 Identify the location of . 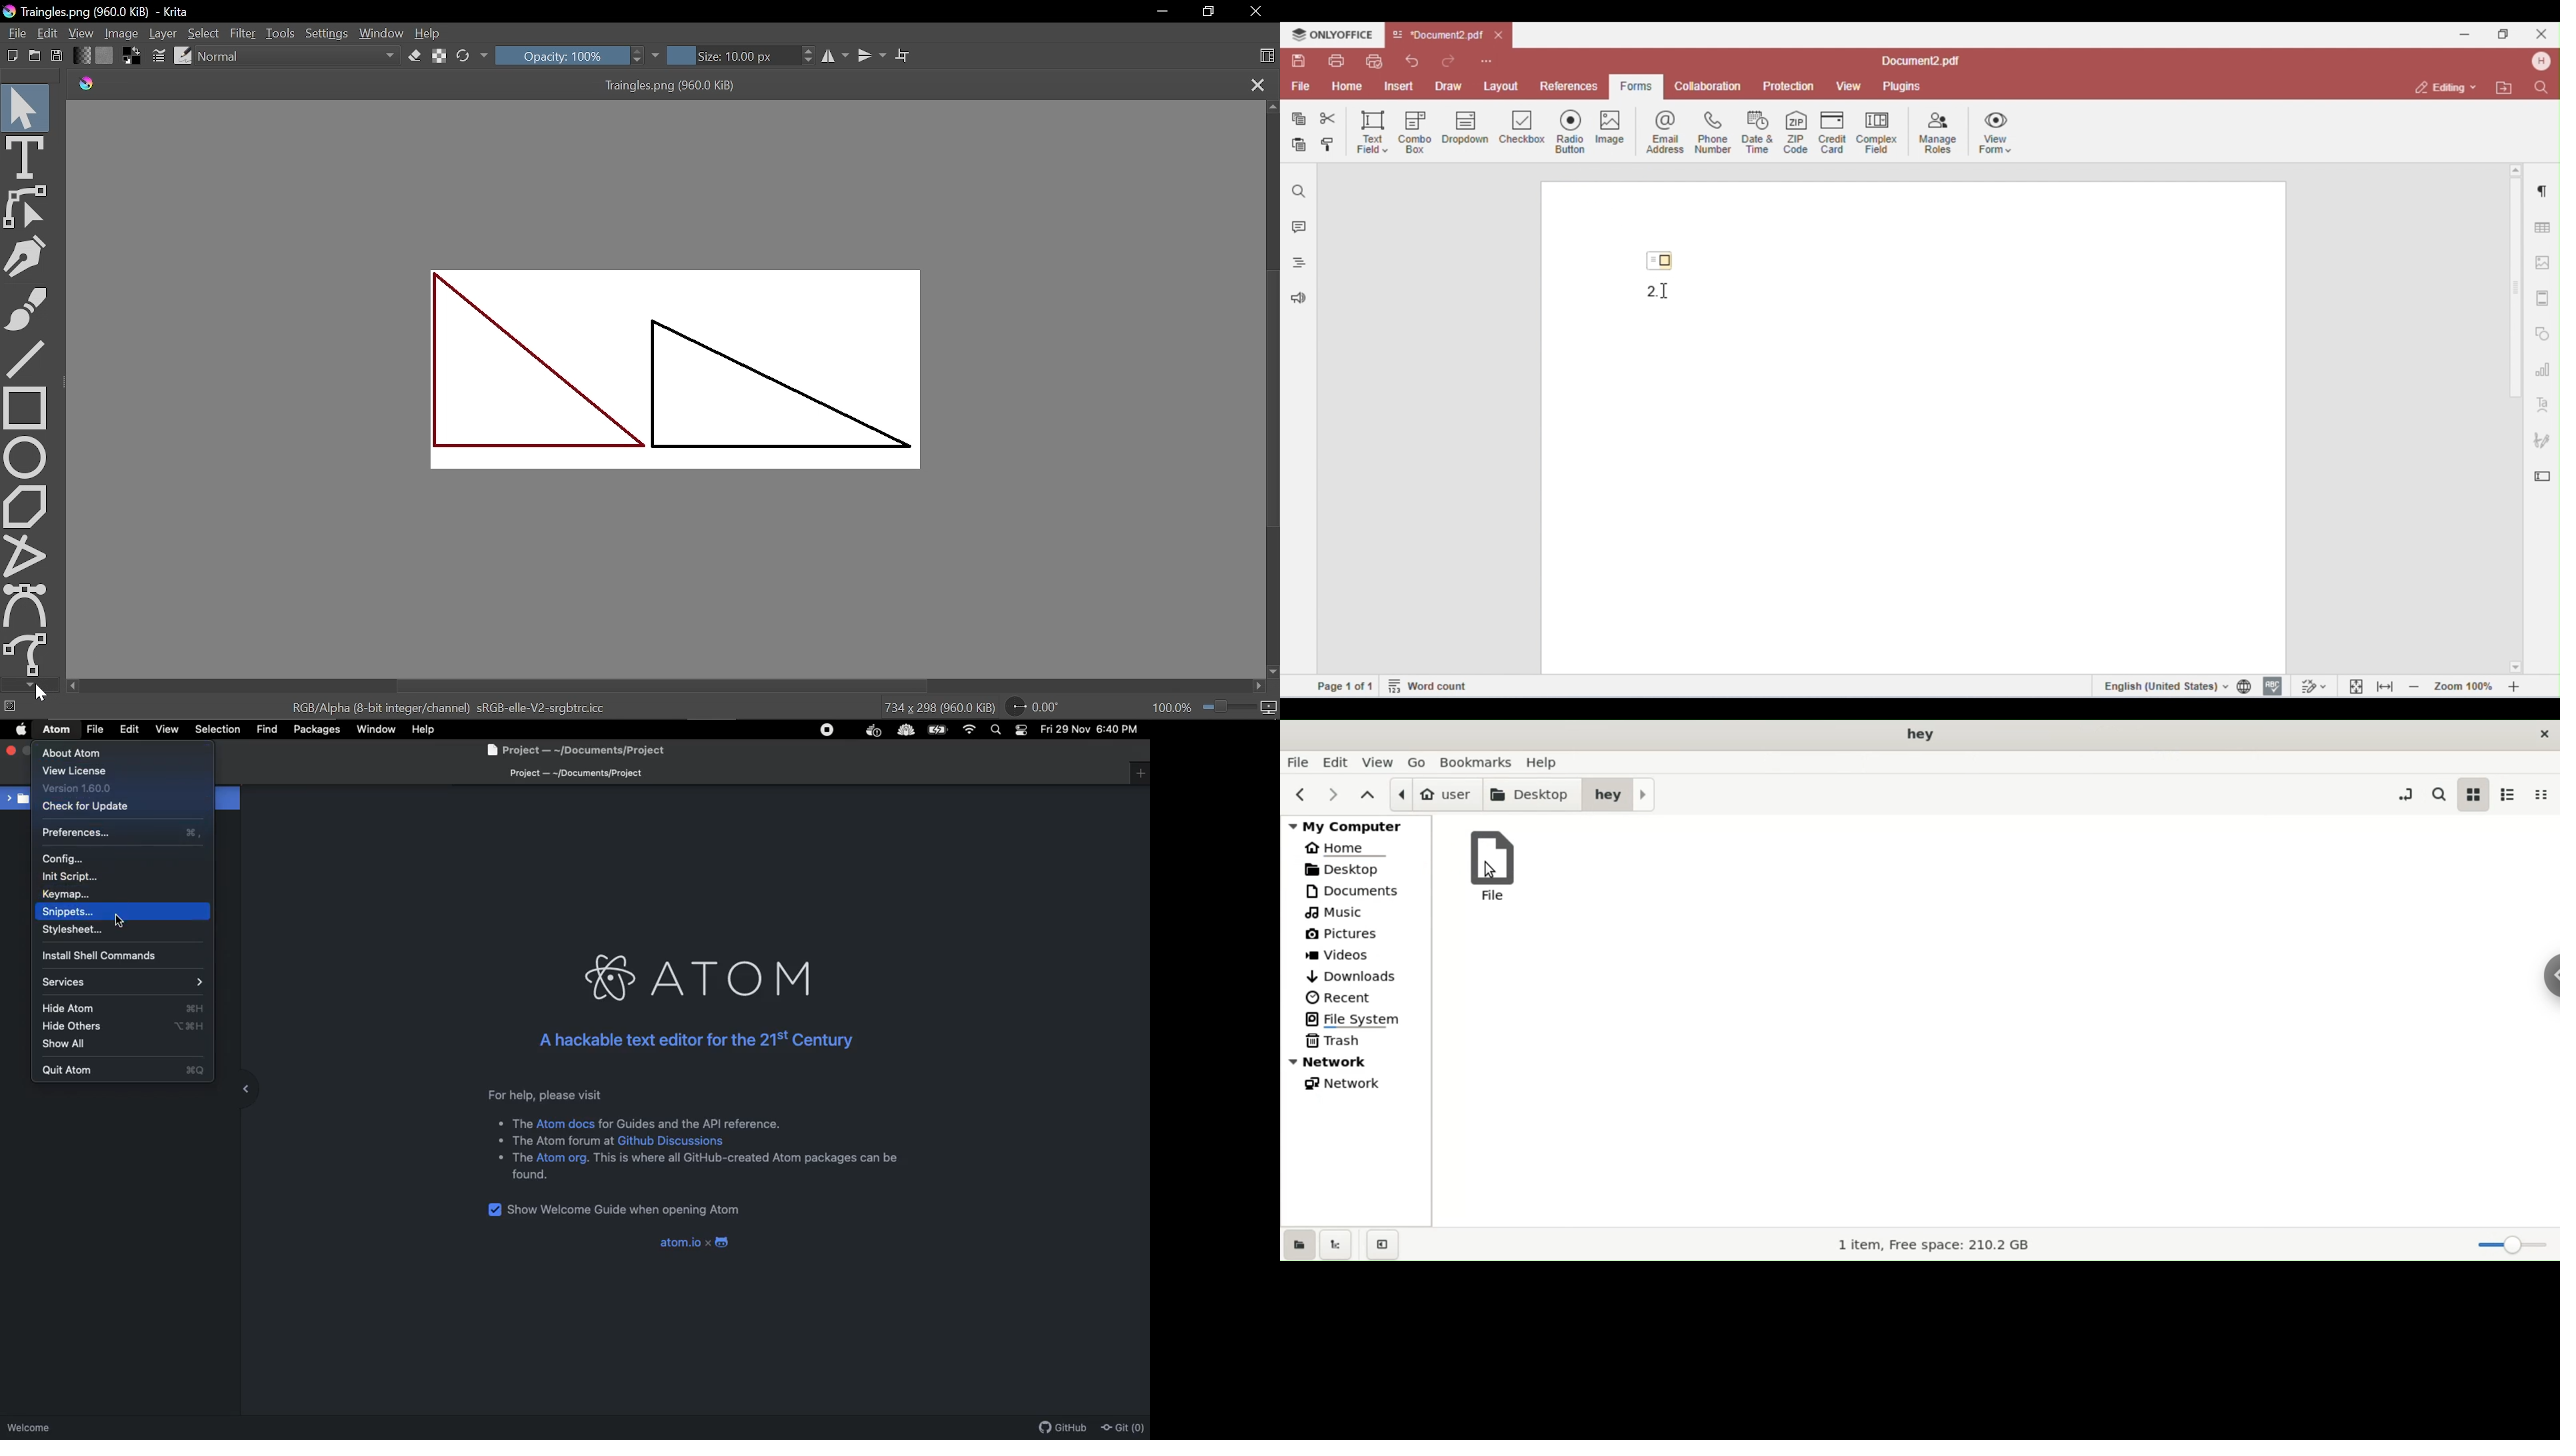
(521, 1158).